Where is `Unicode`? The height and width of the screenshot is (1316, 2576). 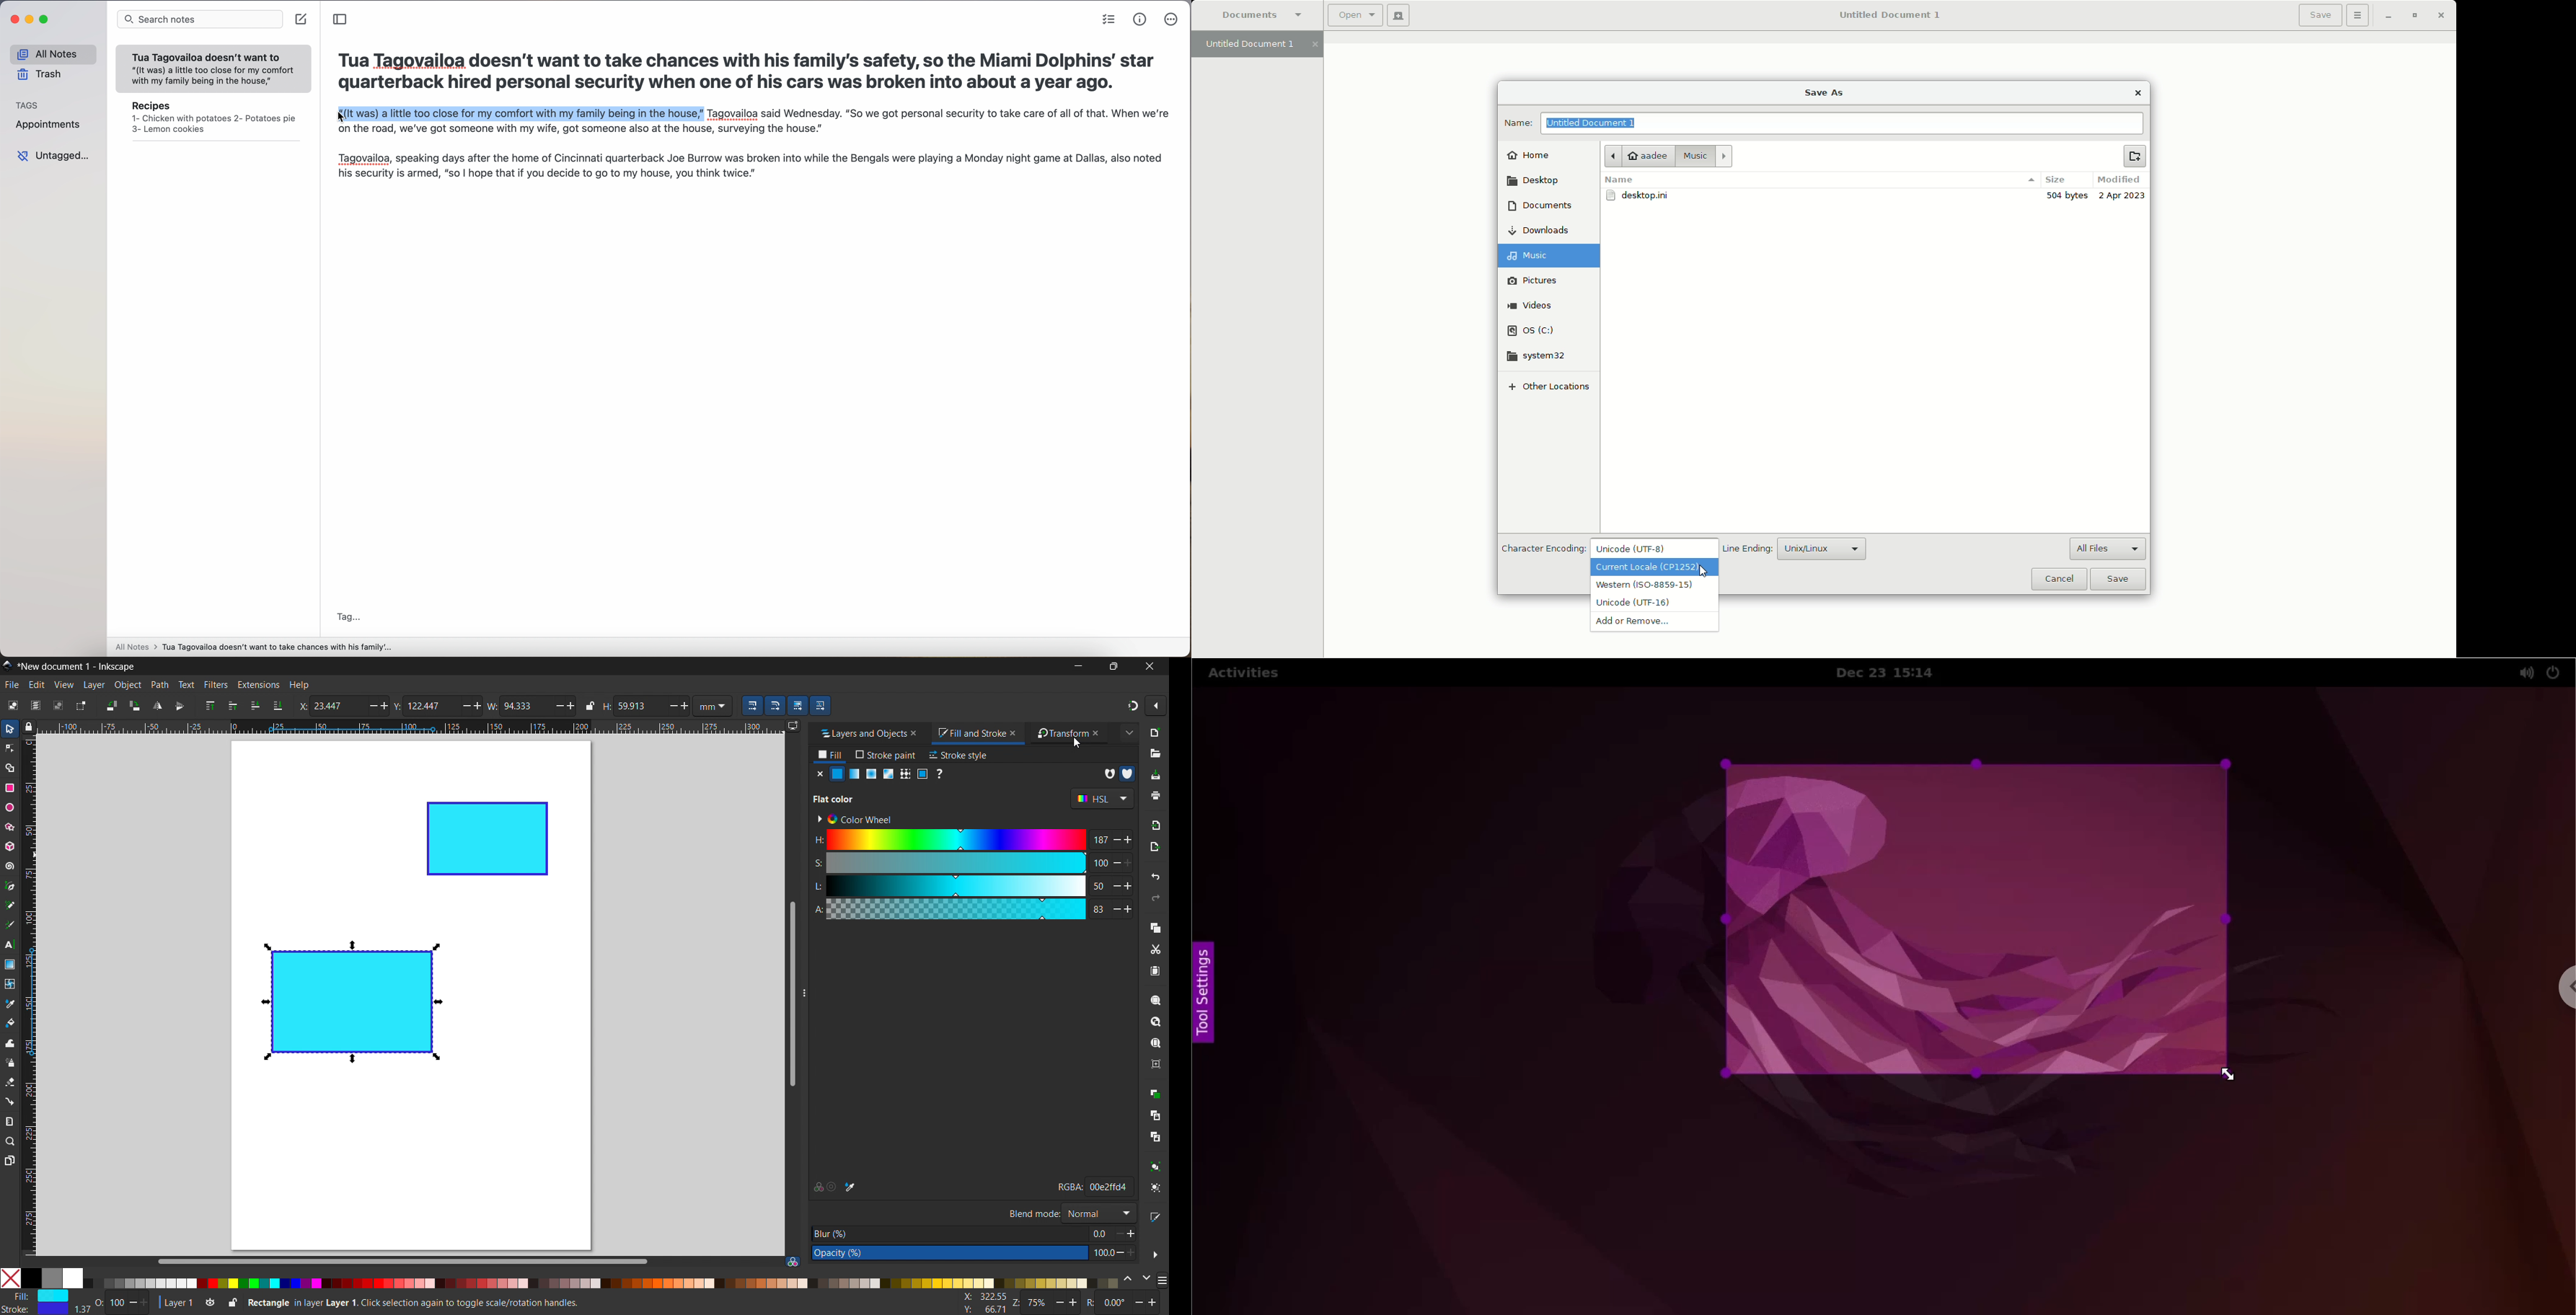
Unicode is located at coordinates (1653, 549).